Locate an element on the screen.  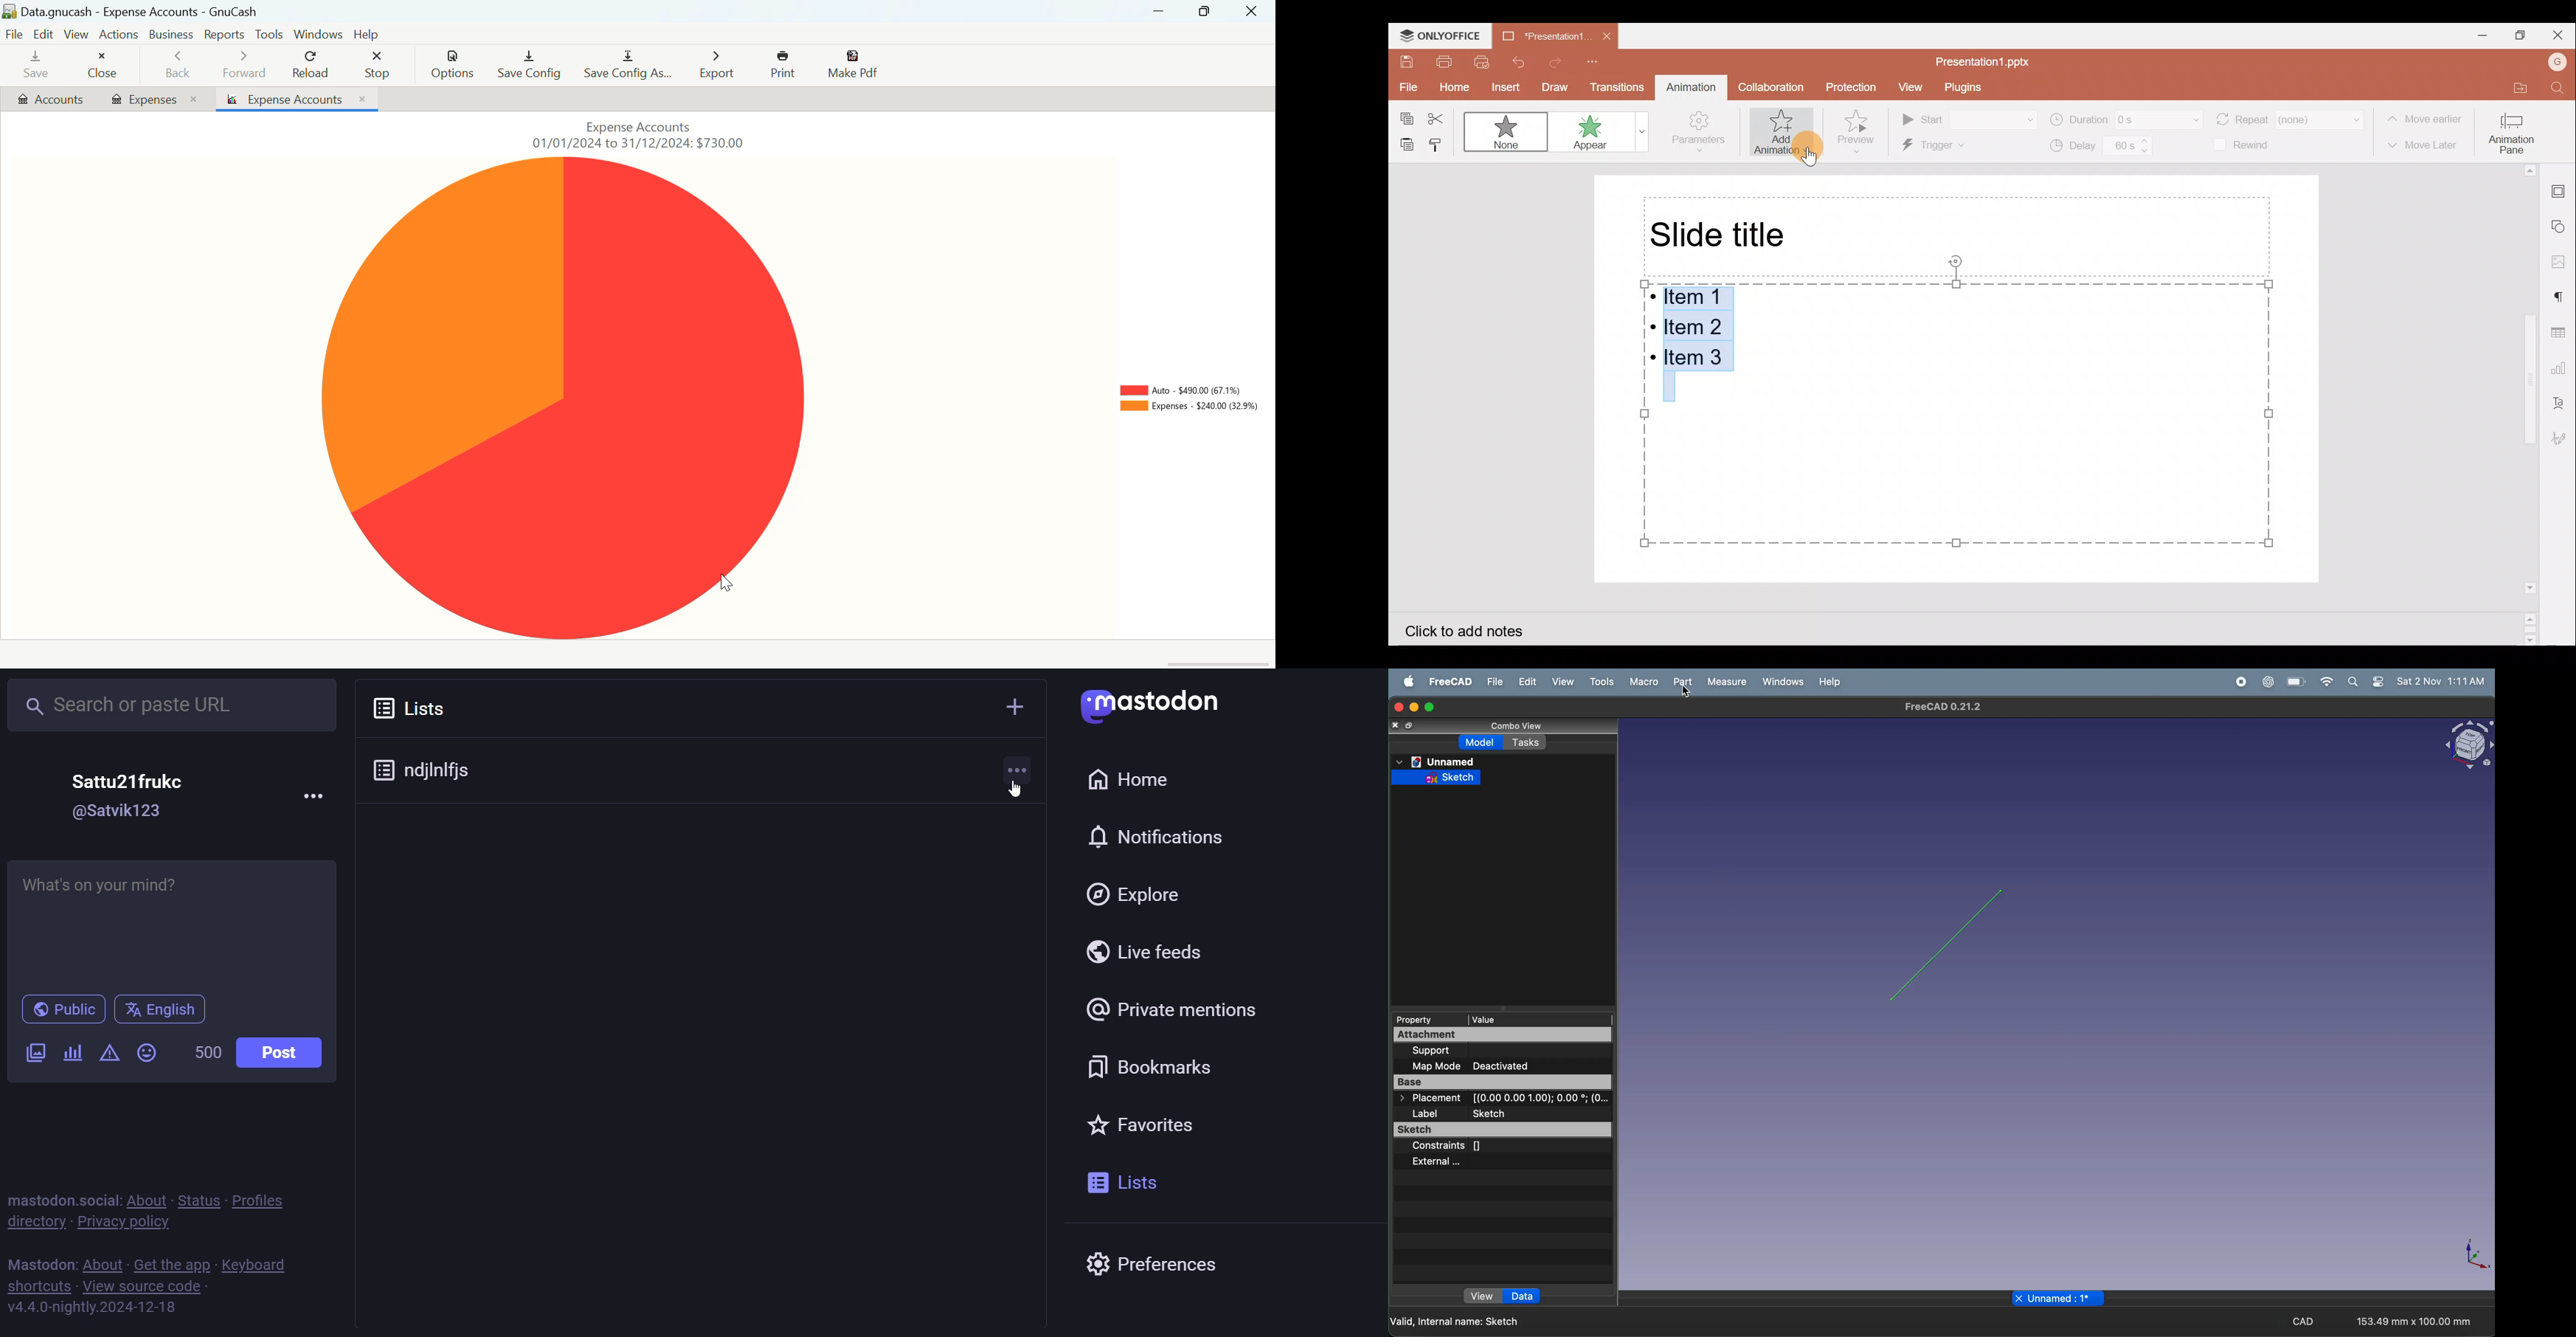
Parameters is located at coordinates (1703, 132).